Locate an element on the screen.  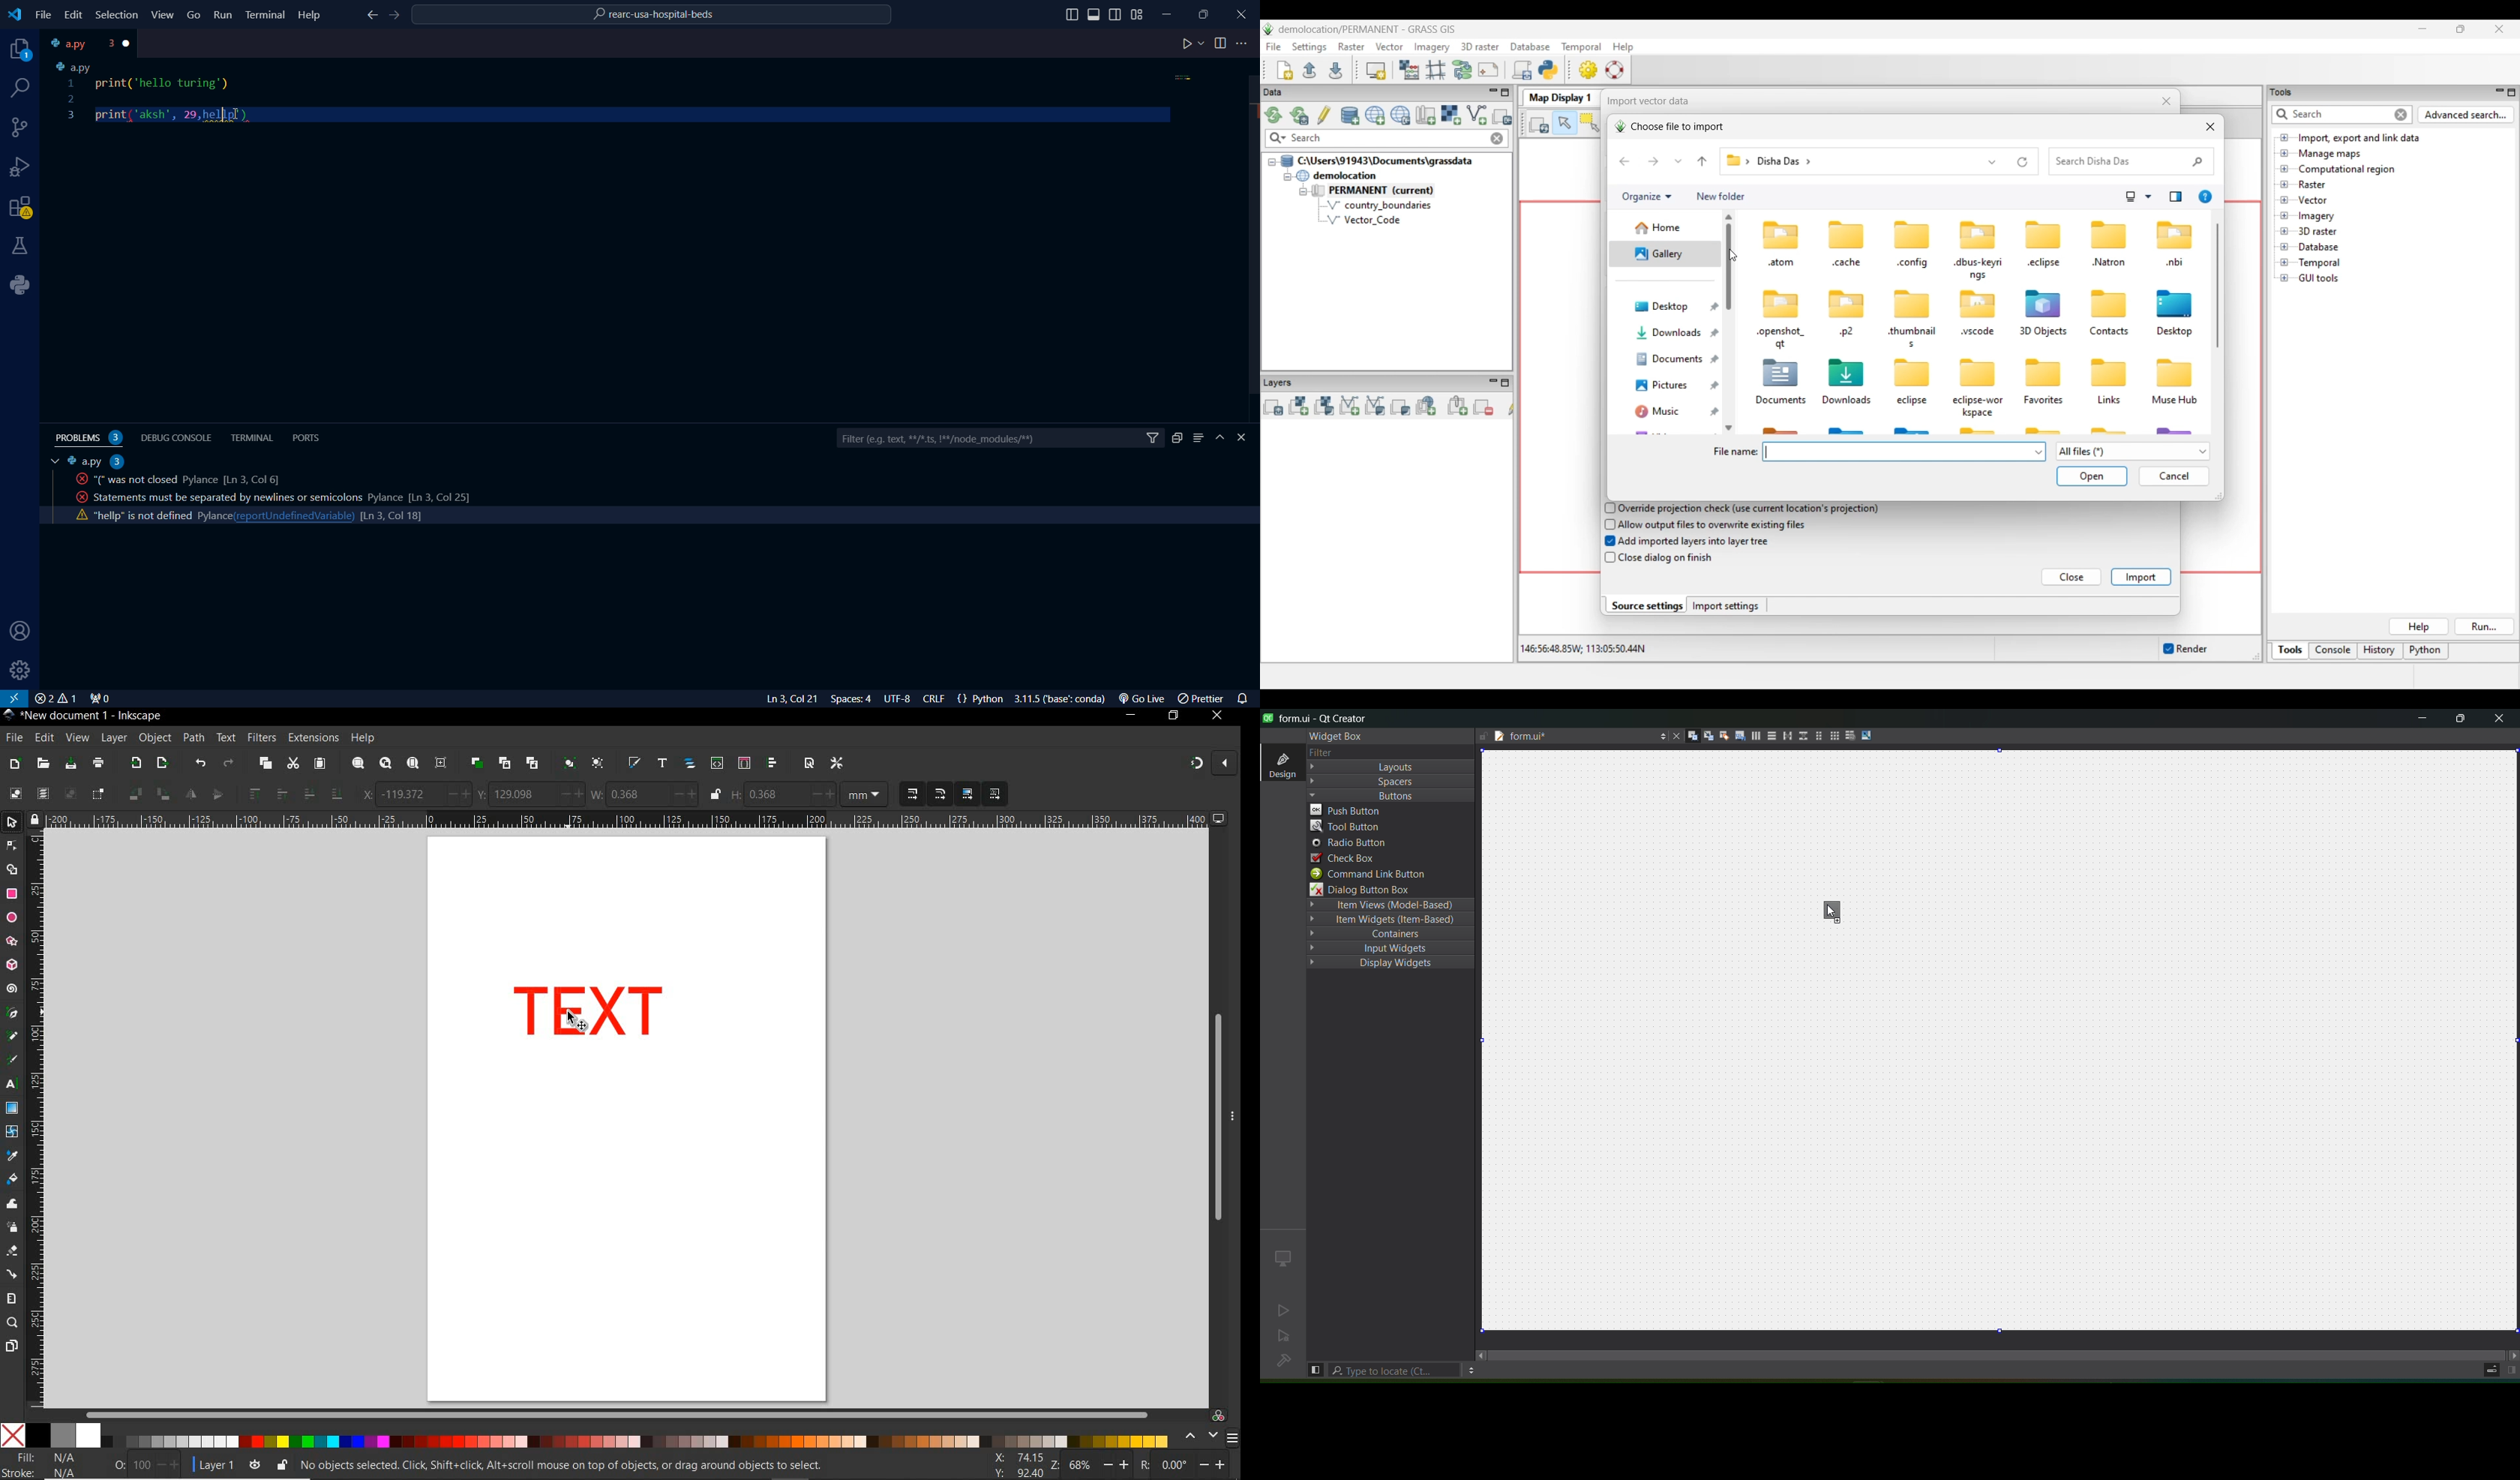
TOGGLE CURRENT LAYER VISIBILITY is located at coordinates (255, 1465).